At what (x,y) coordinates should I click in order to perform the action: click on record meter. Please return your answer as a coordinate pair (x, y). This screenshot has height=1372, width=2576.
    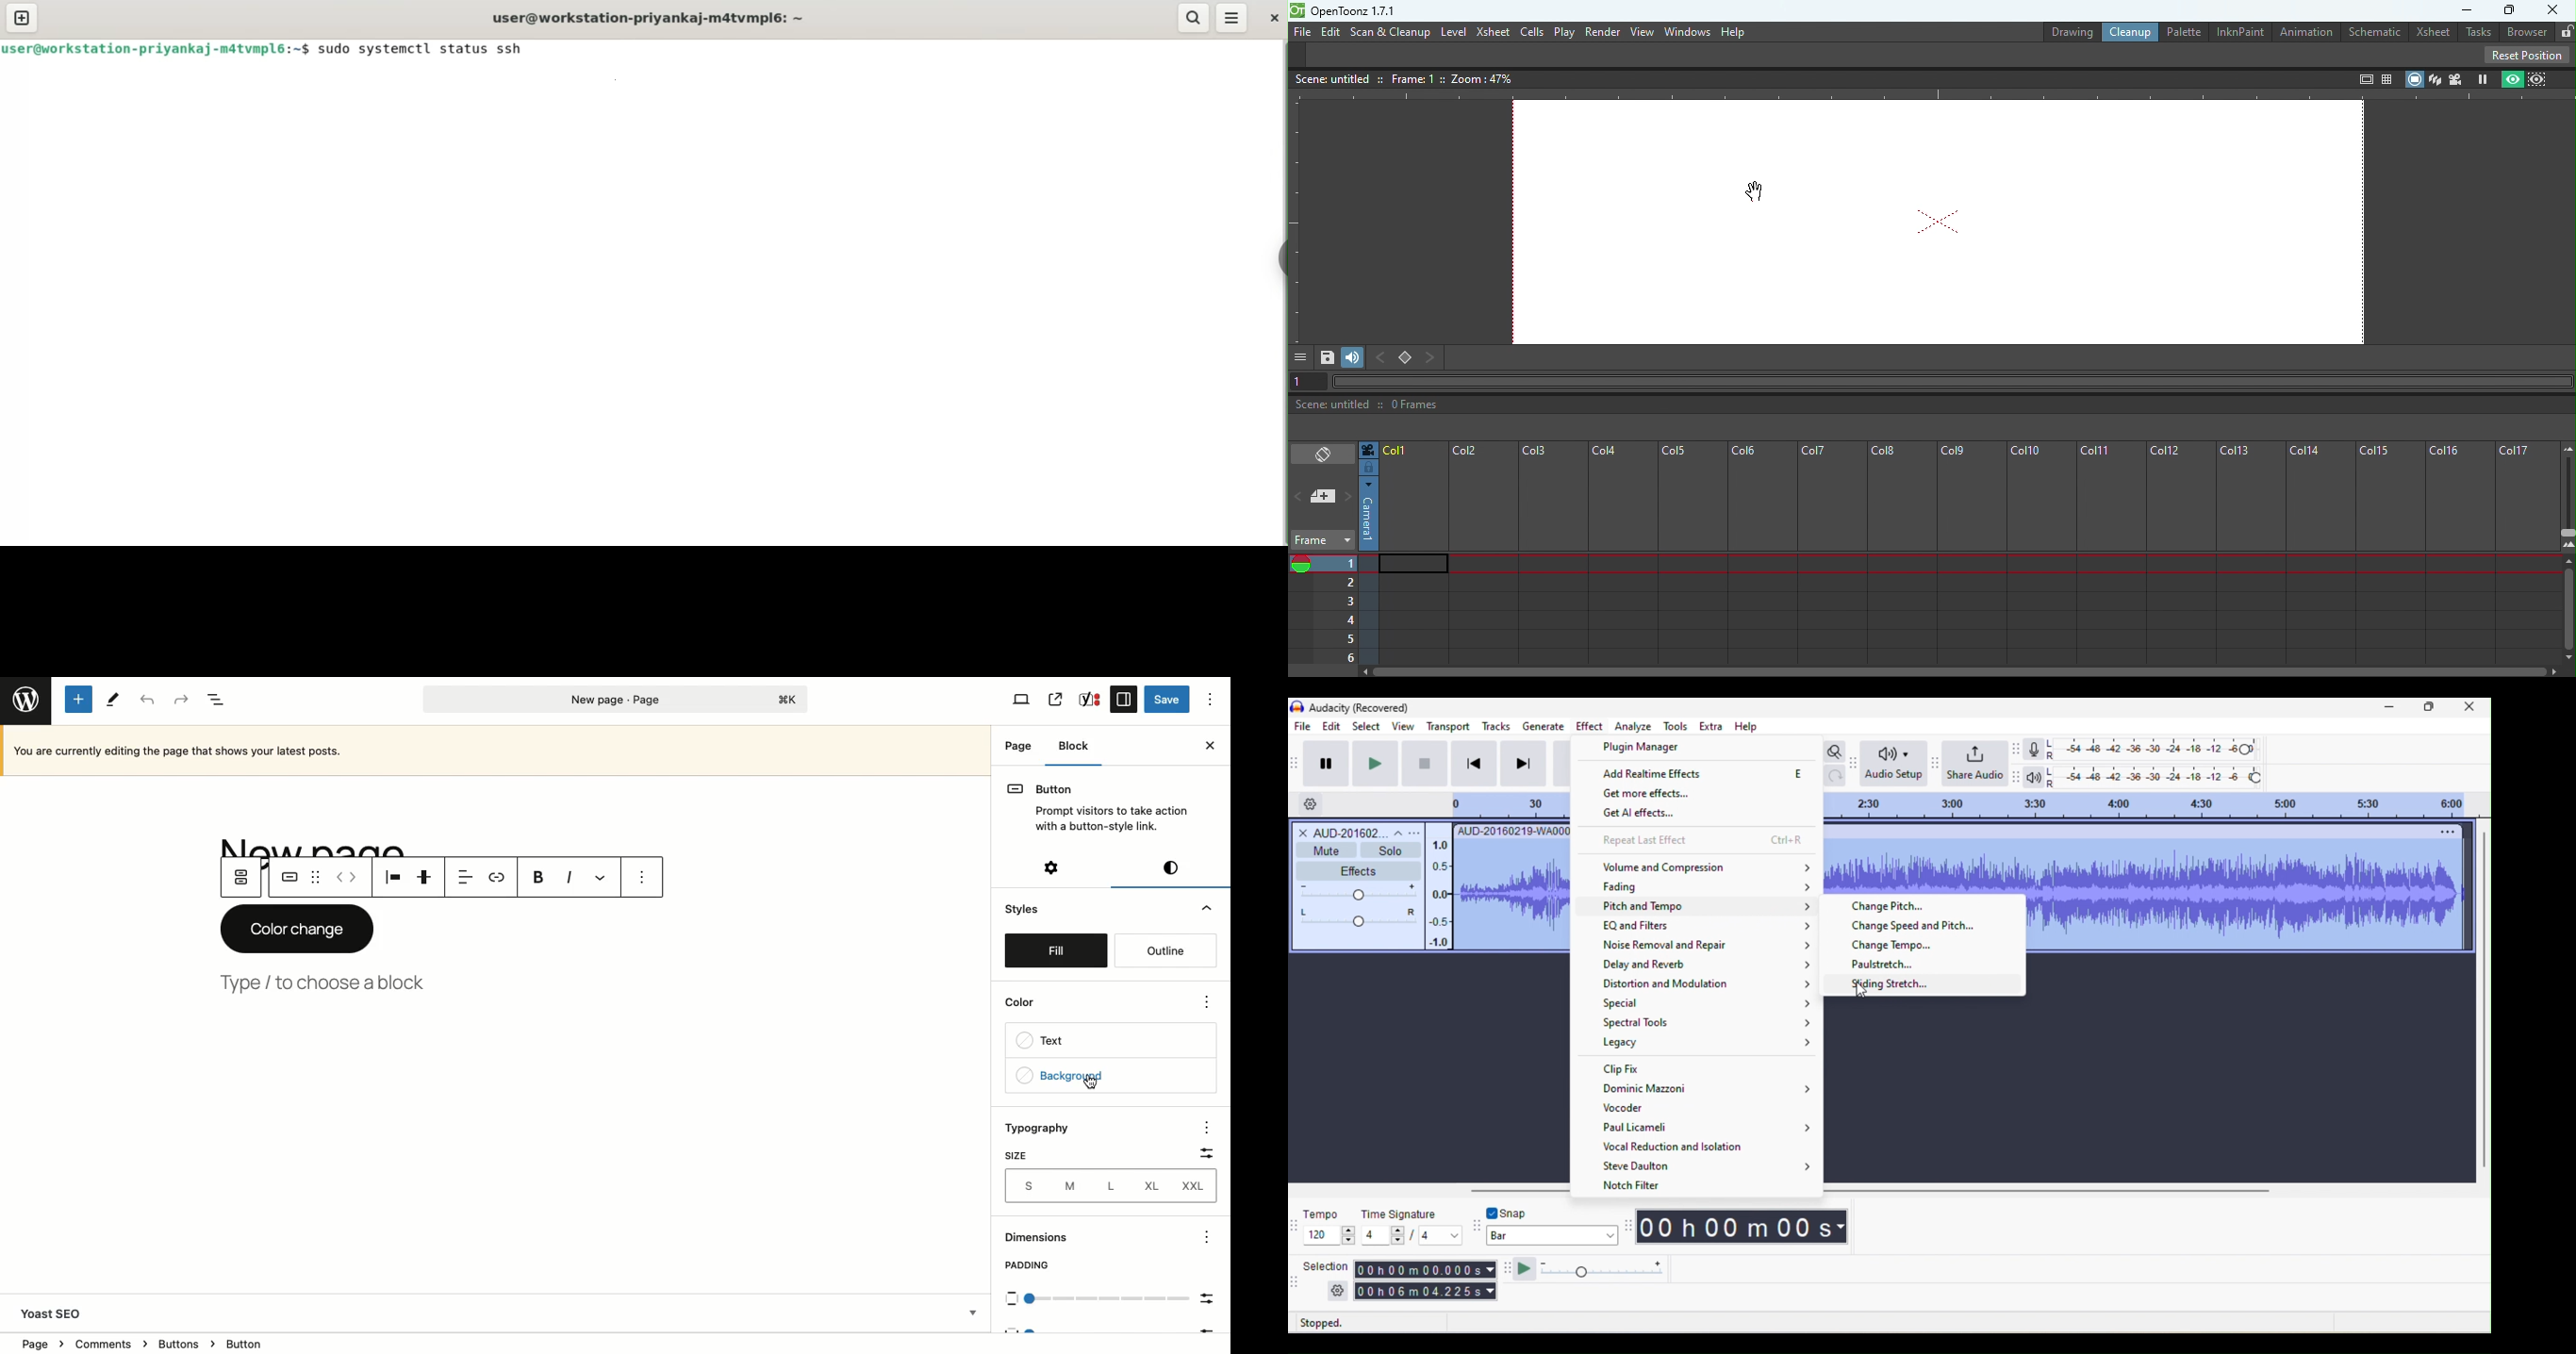
    Looking at the image, I should click on (2035, 750).